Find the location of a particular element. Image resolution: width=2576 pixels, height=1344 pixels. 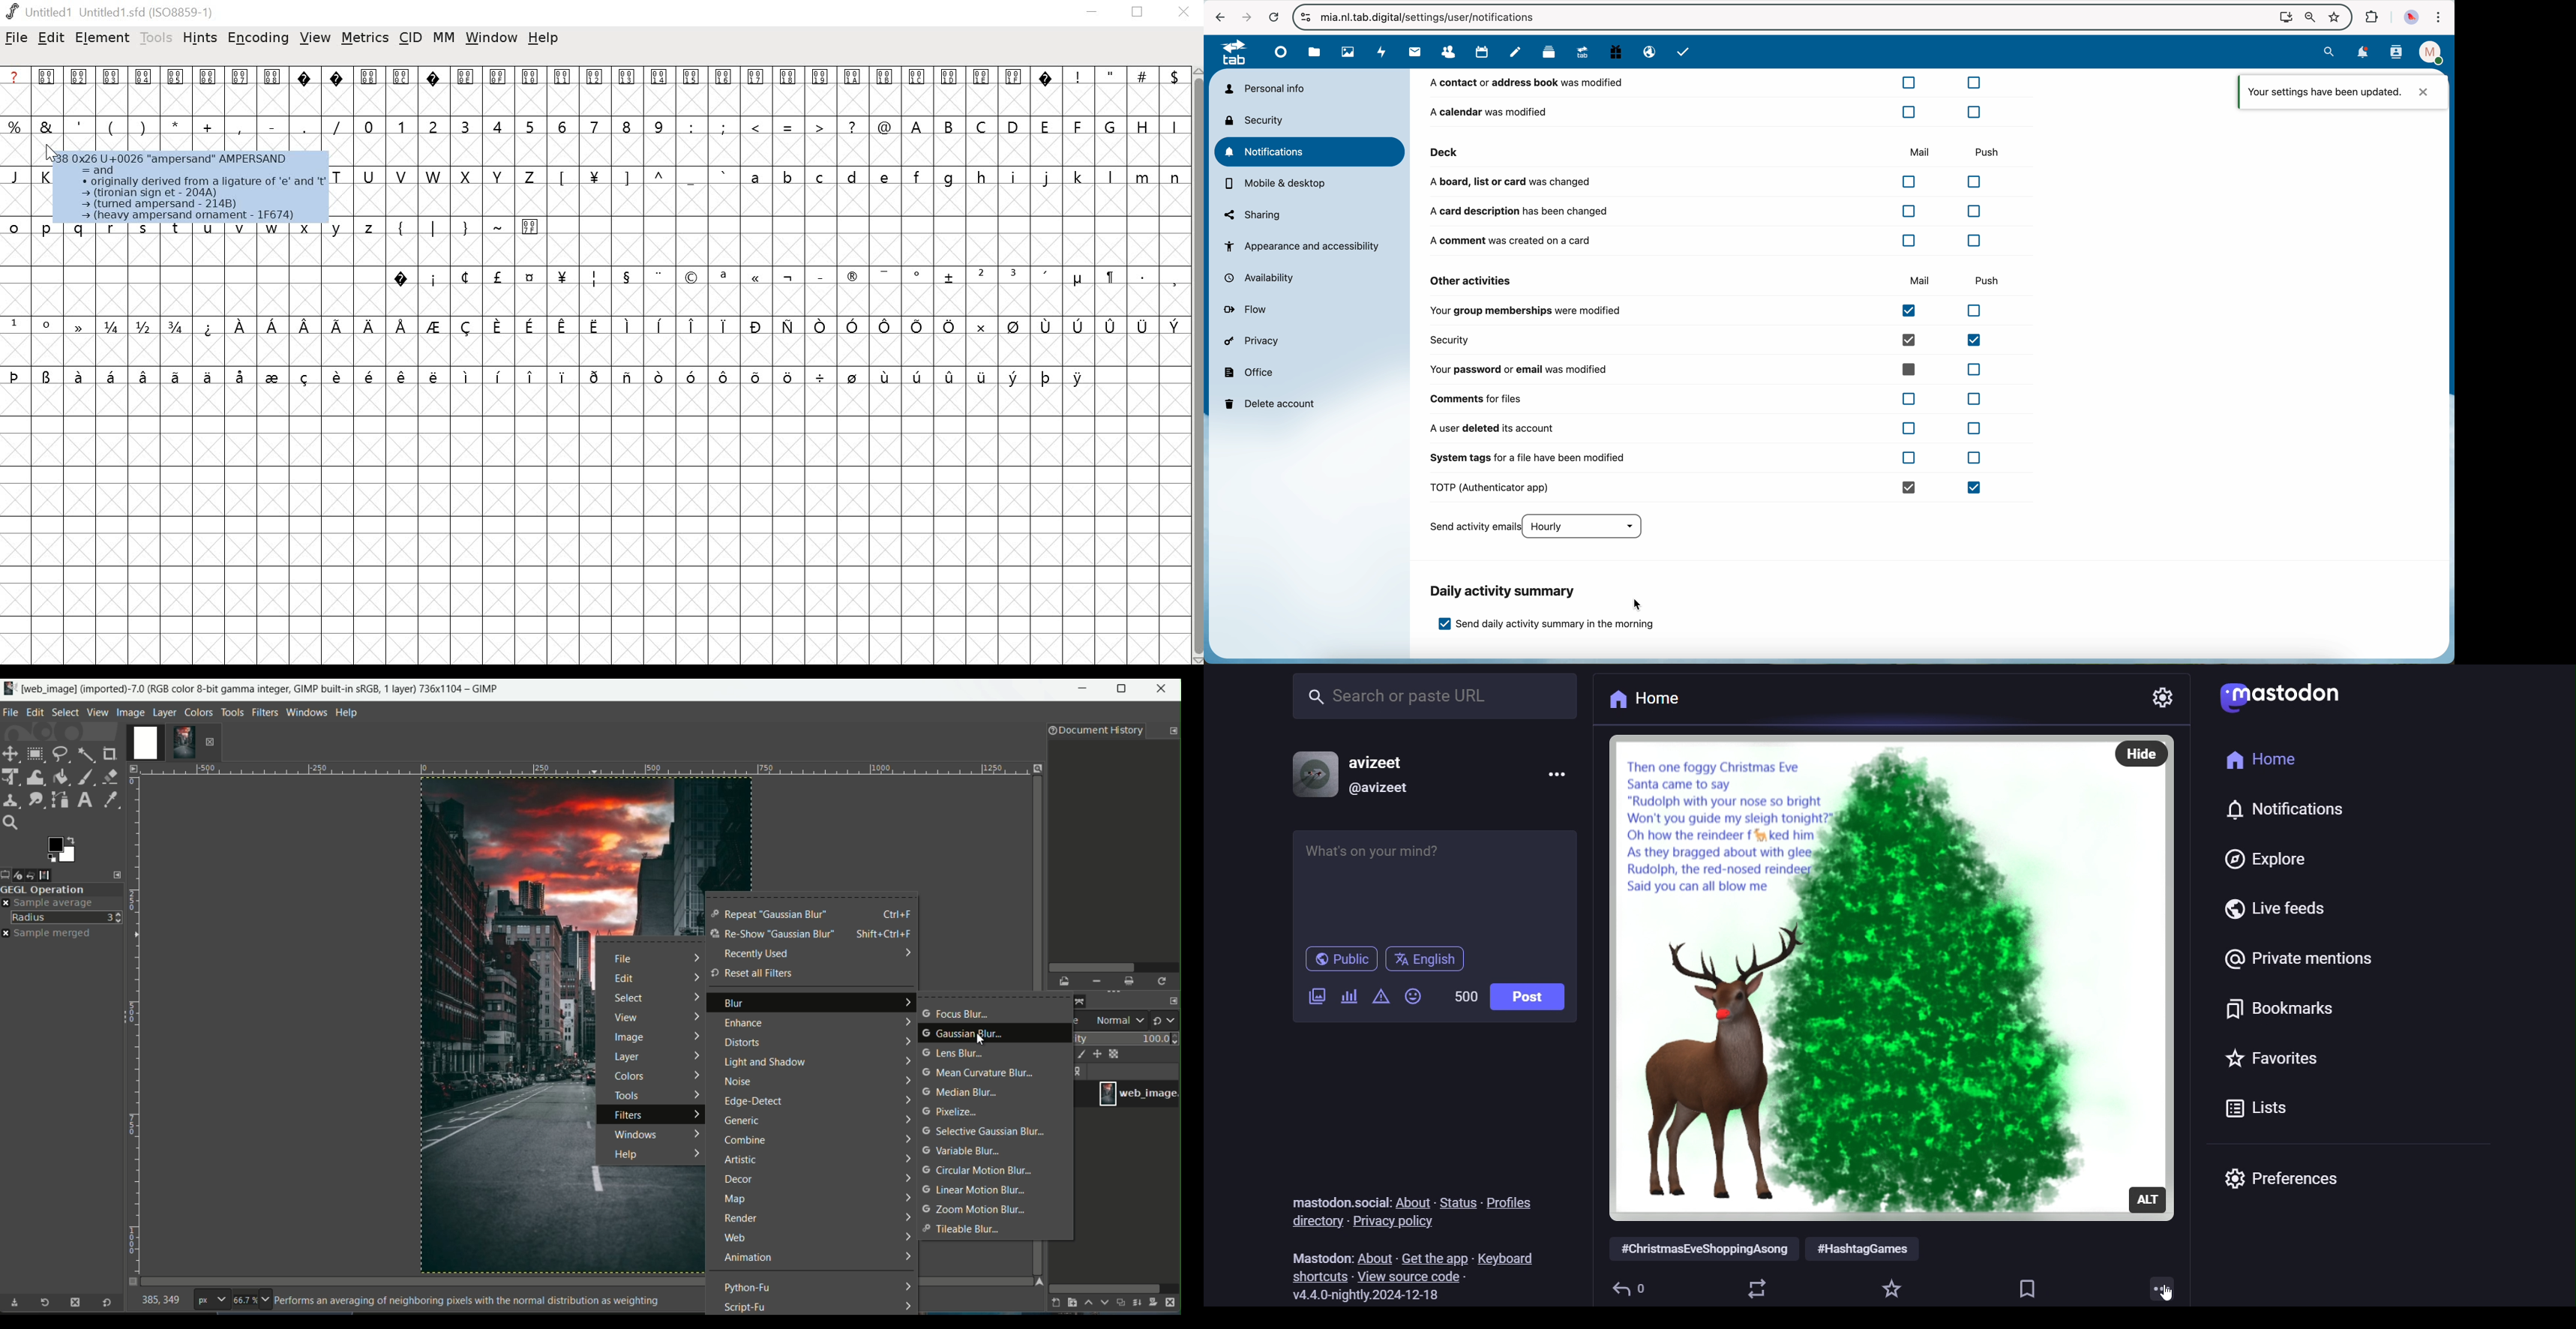

007F is located at coordinates (533, 226).